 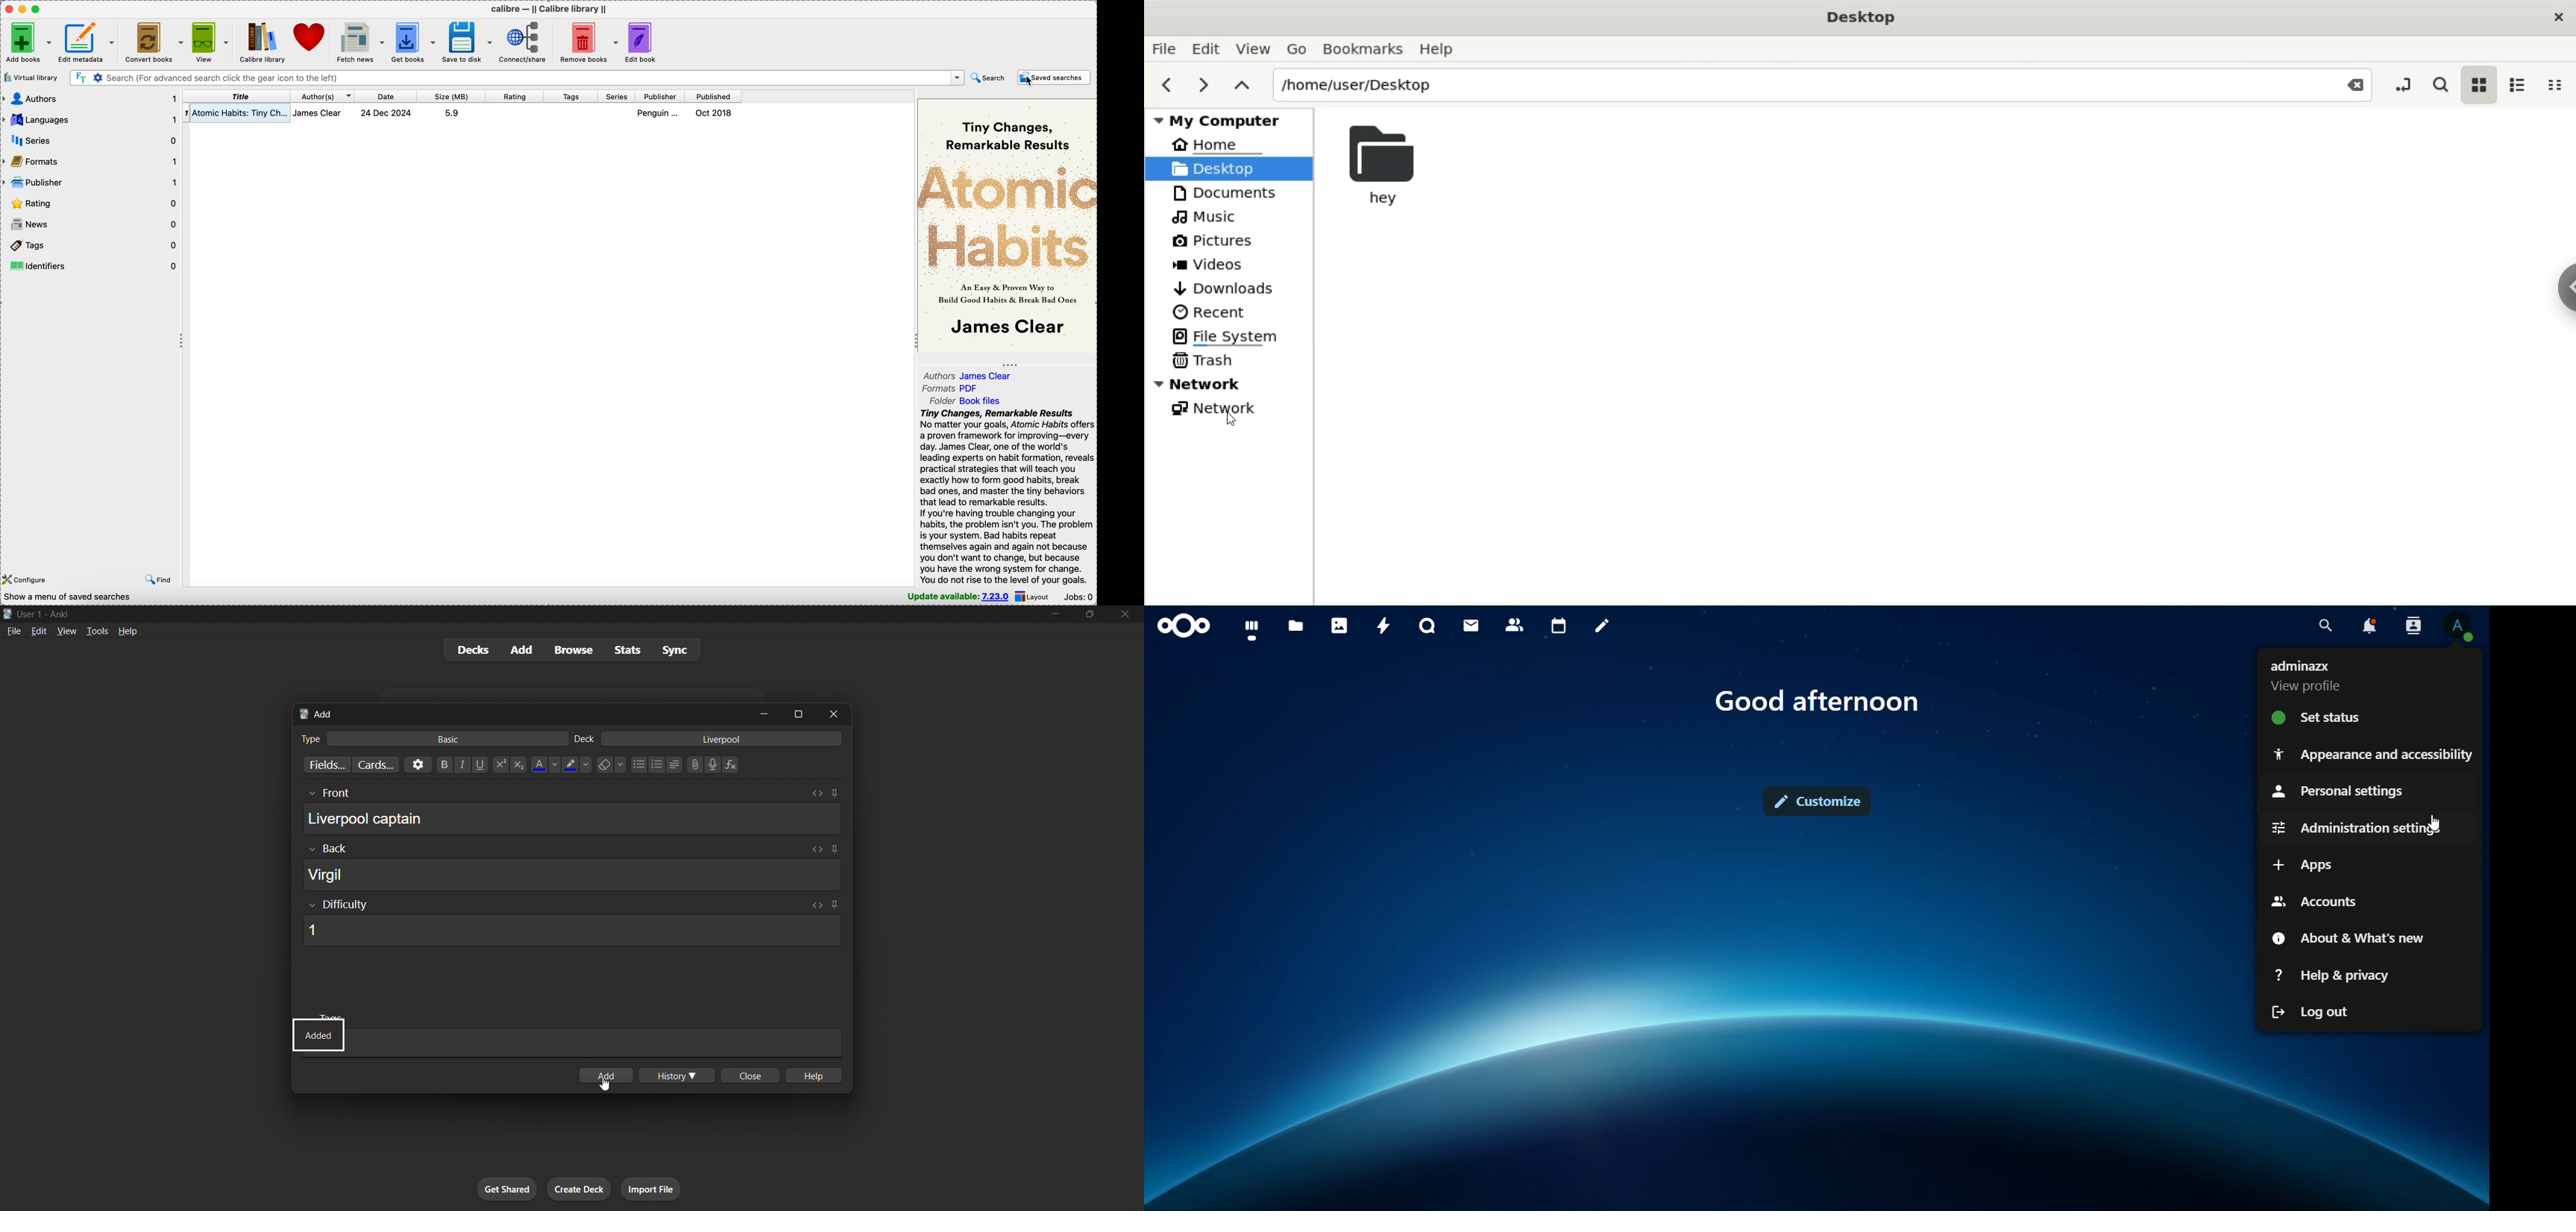 I want to click on view, so click(x=209, y=41).